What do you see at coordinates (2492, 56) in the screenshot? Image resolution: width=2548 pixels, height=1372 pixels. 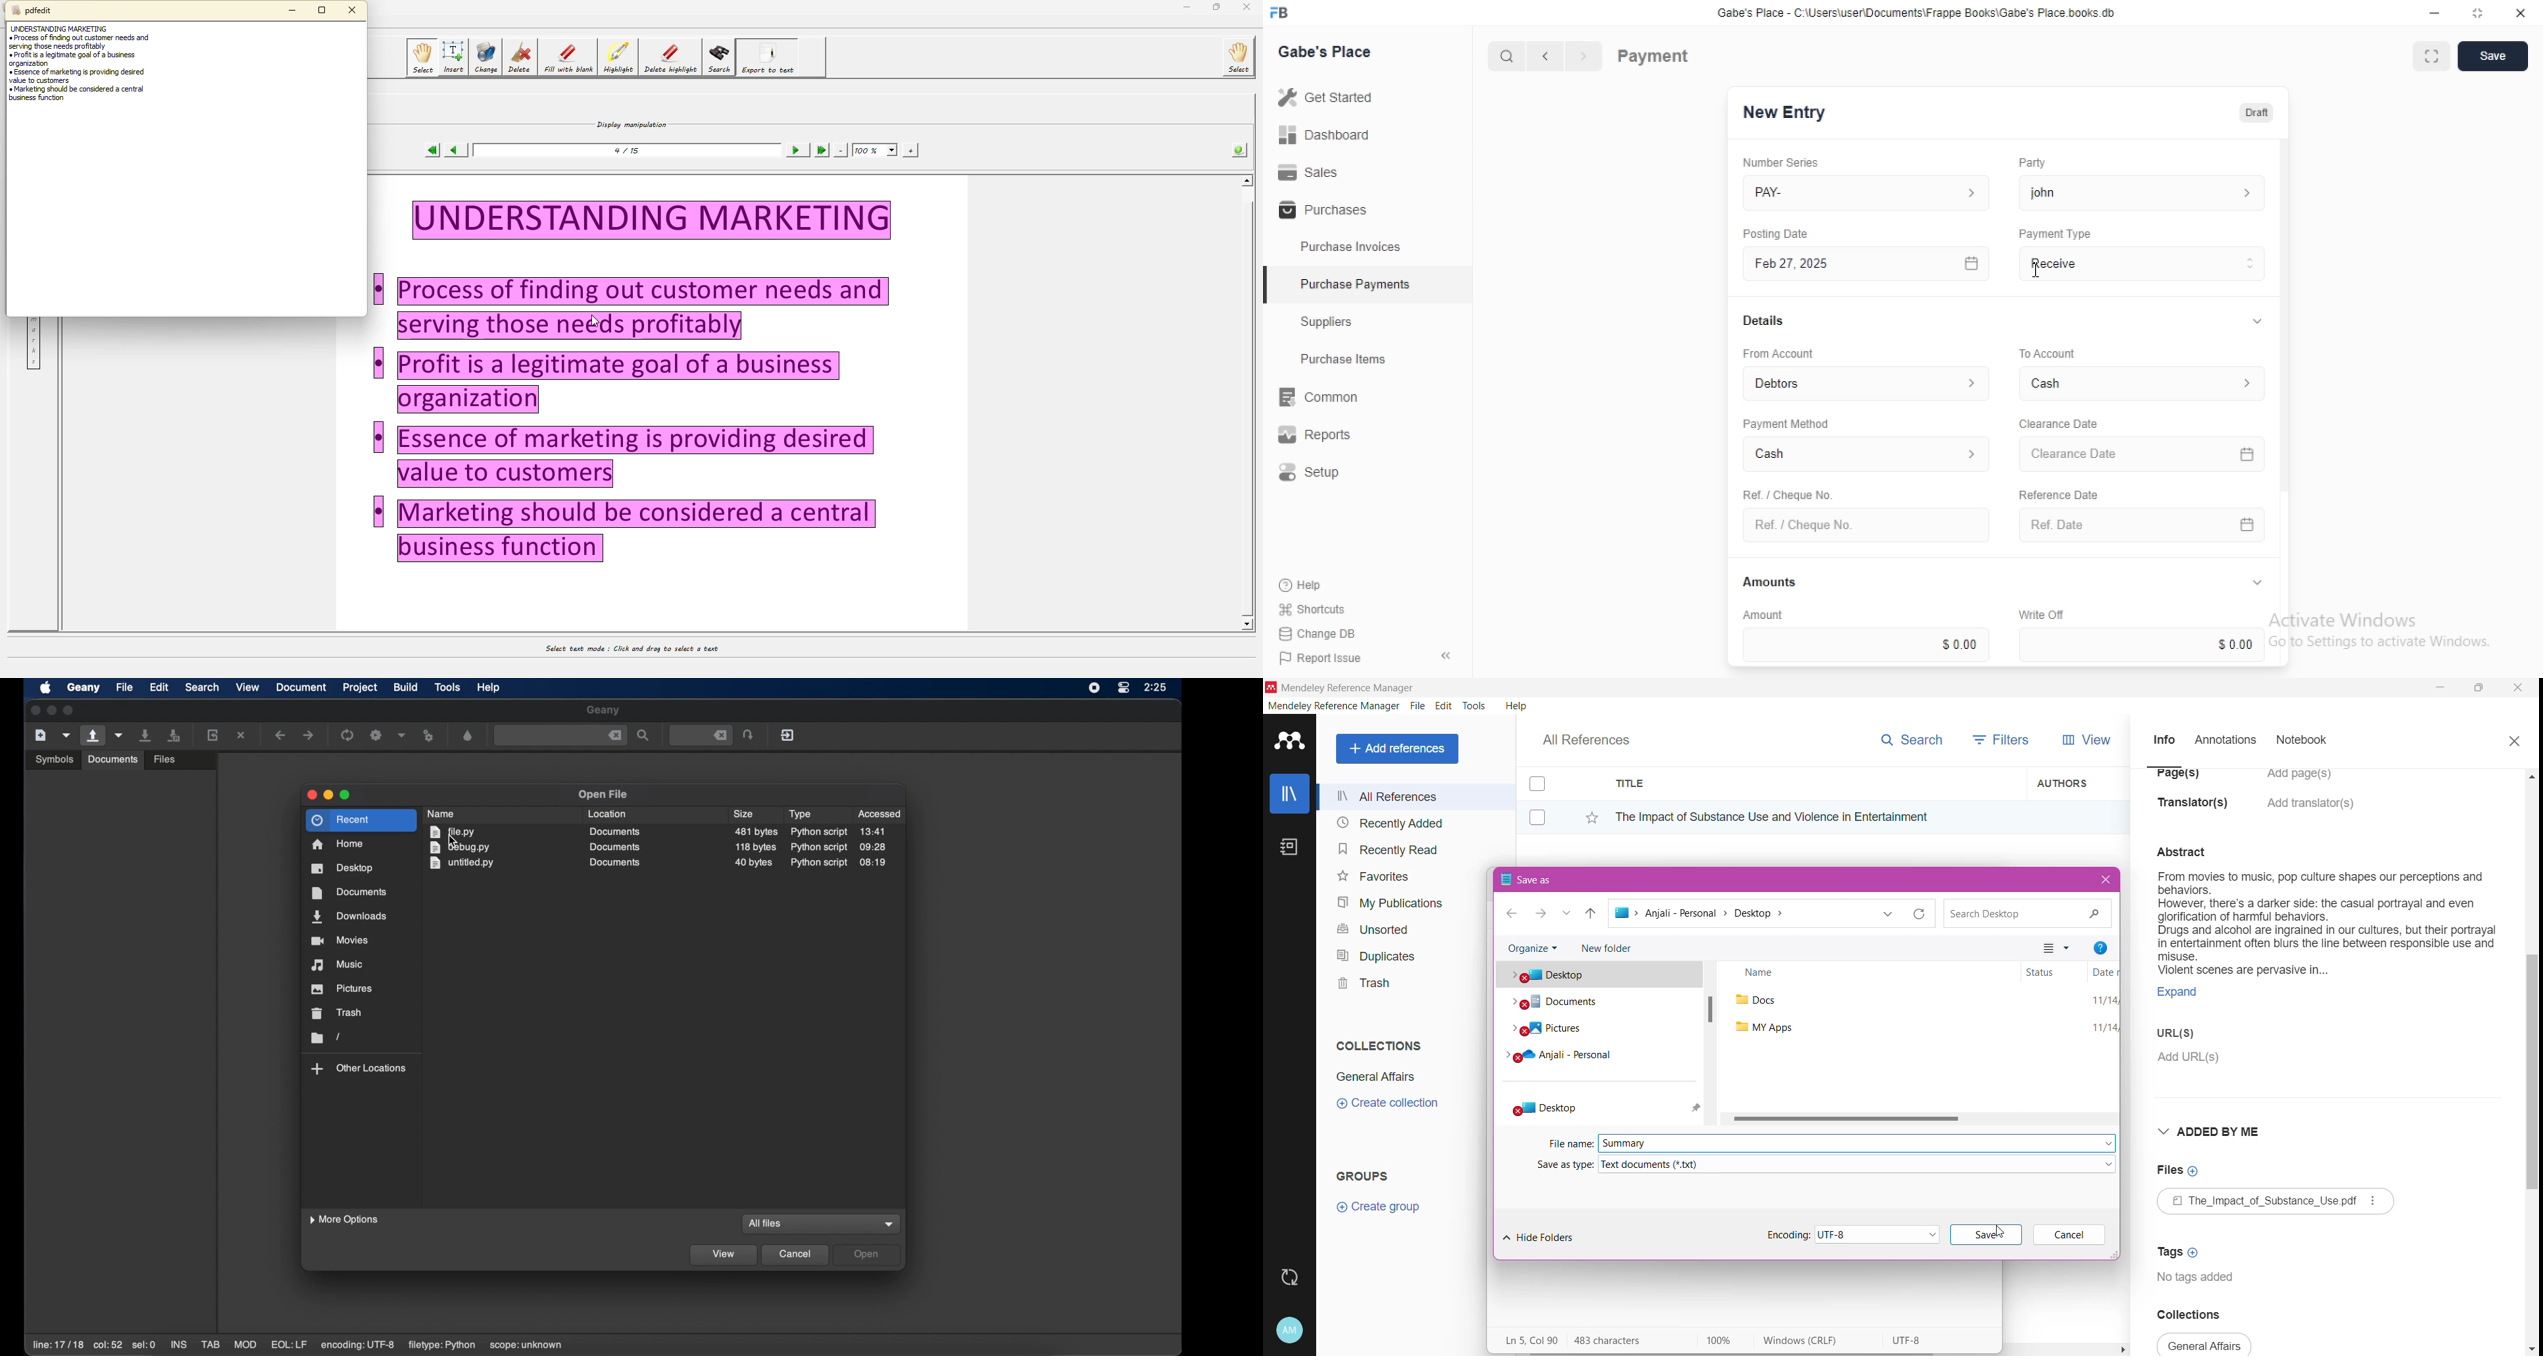 I see `Save` at bounding box center [2492, 56].